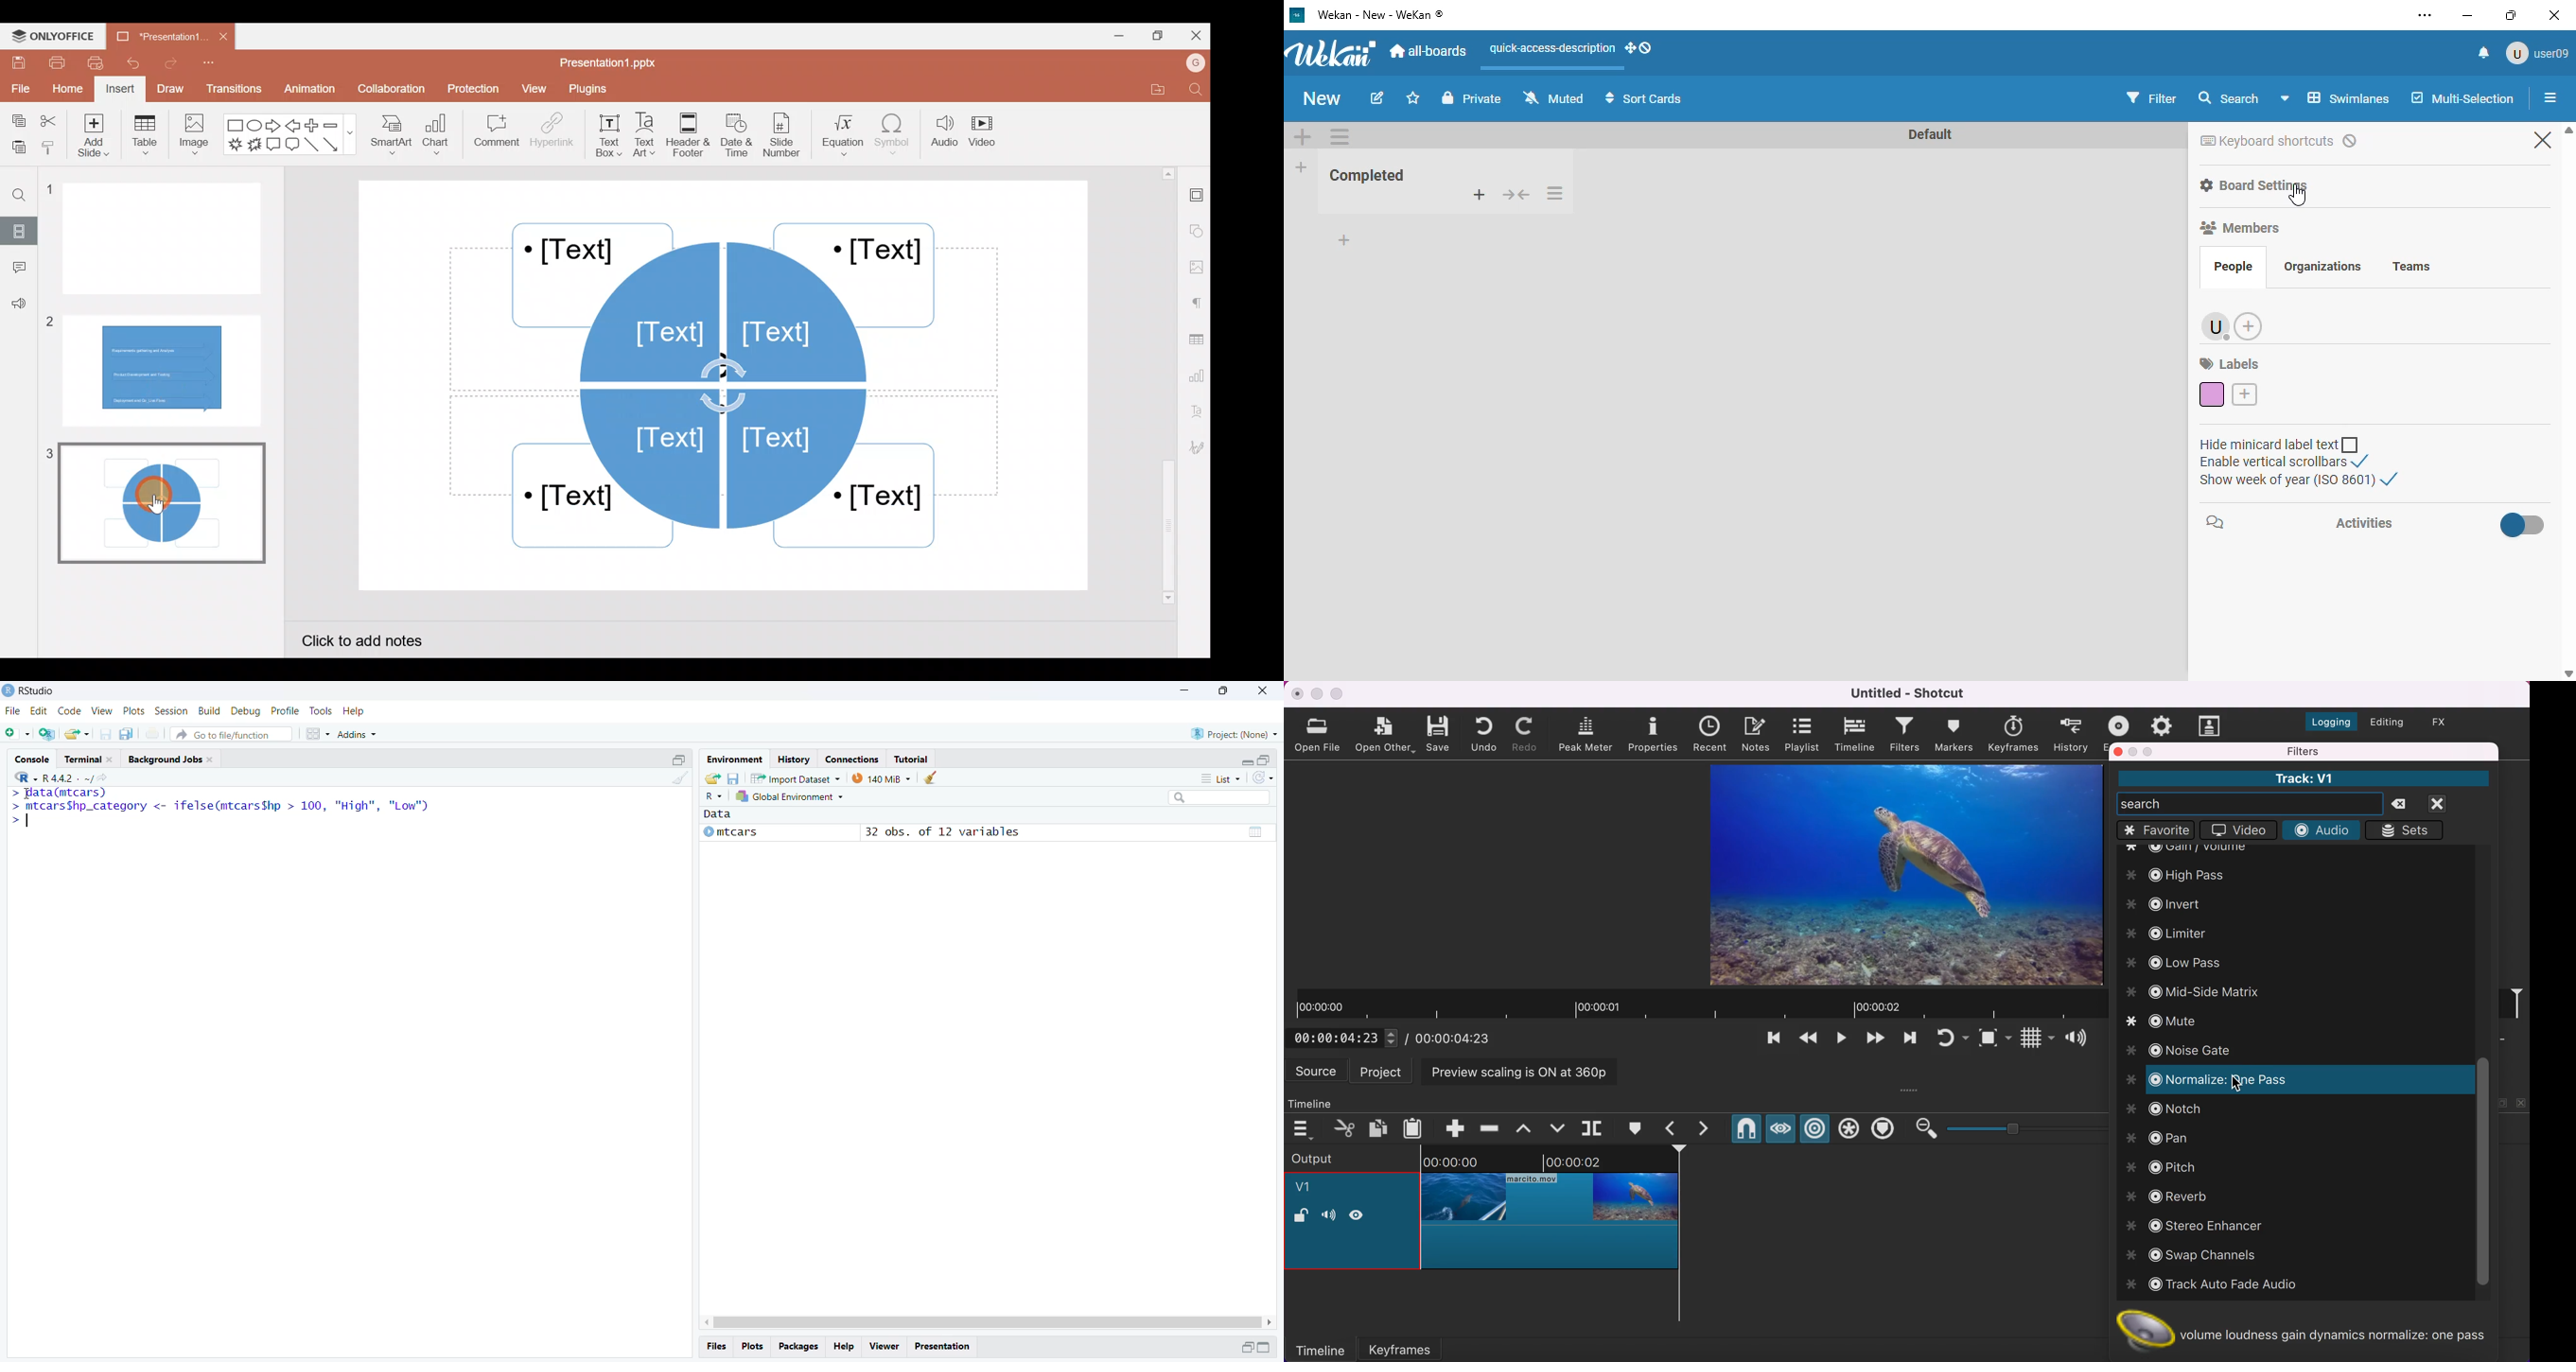  What do you see at coordinates (292, 126) in the screenshot?
I see `Left arrow` at bounding box center [292, 126].